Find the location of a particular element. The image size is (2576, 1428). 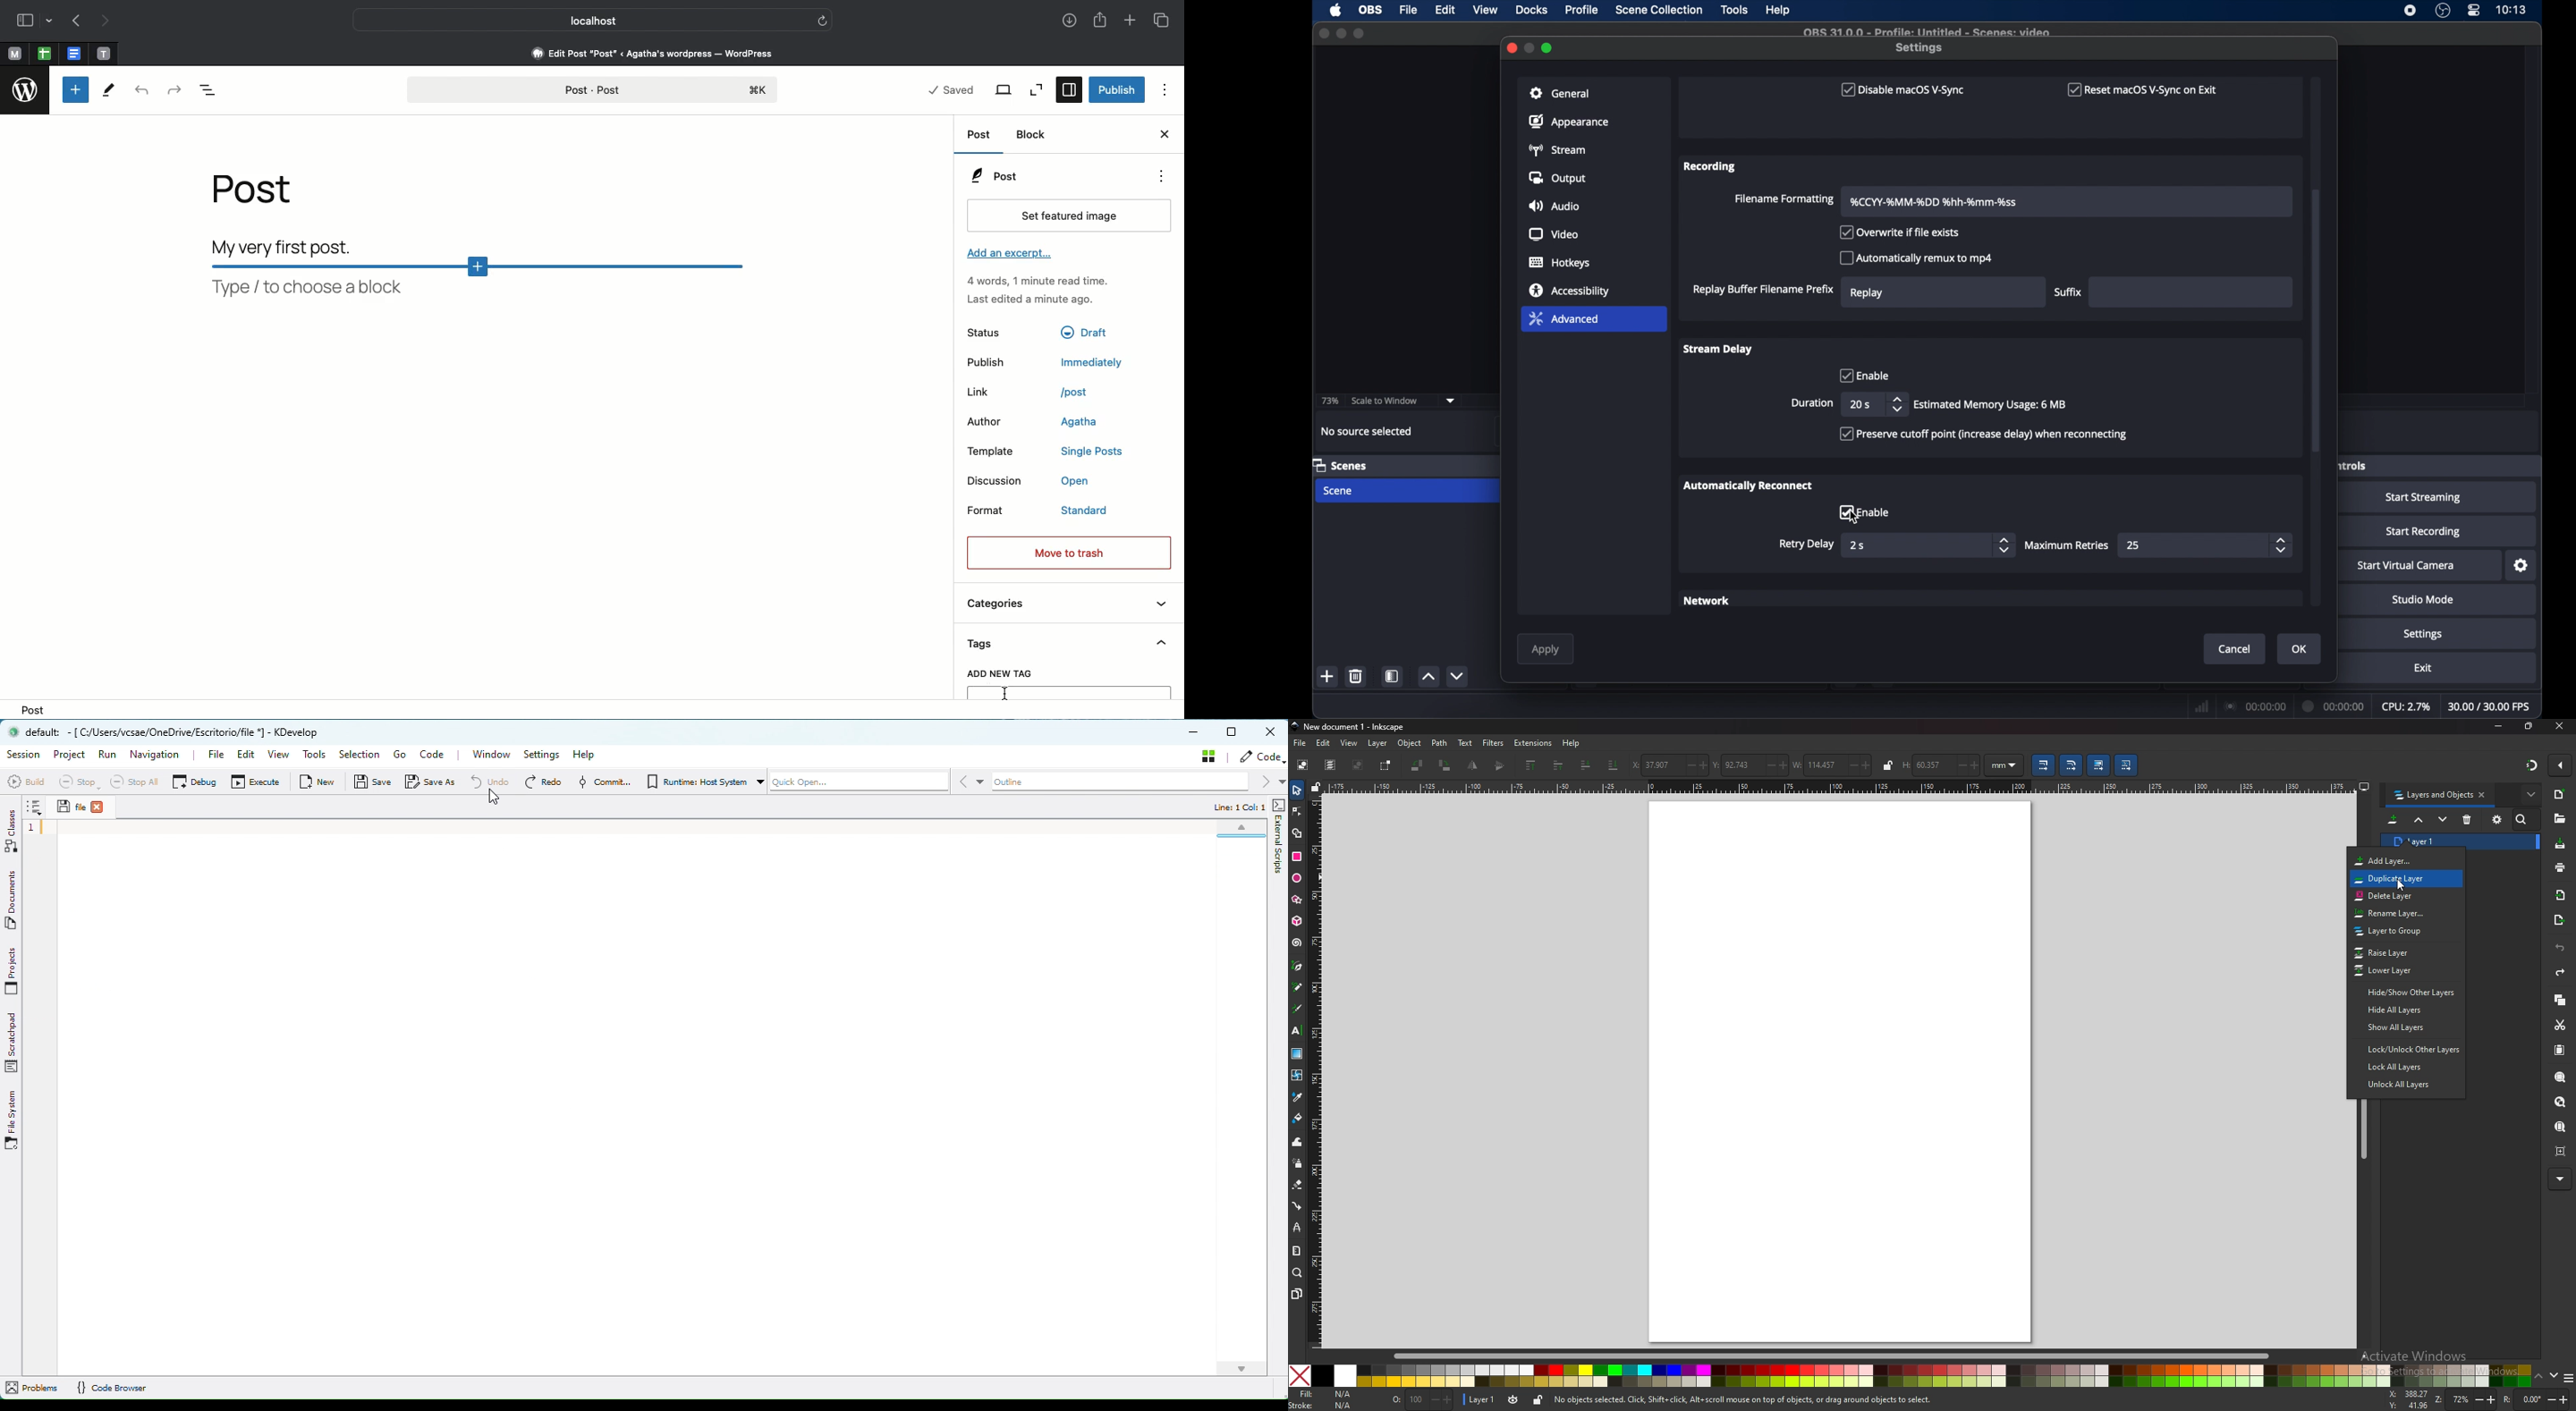

scale to window is located at coordinates (1385, 400).